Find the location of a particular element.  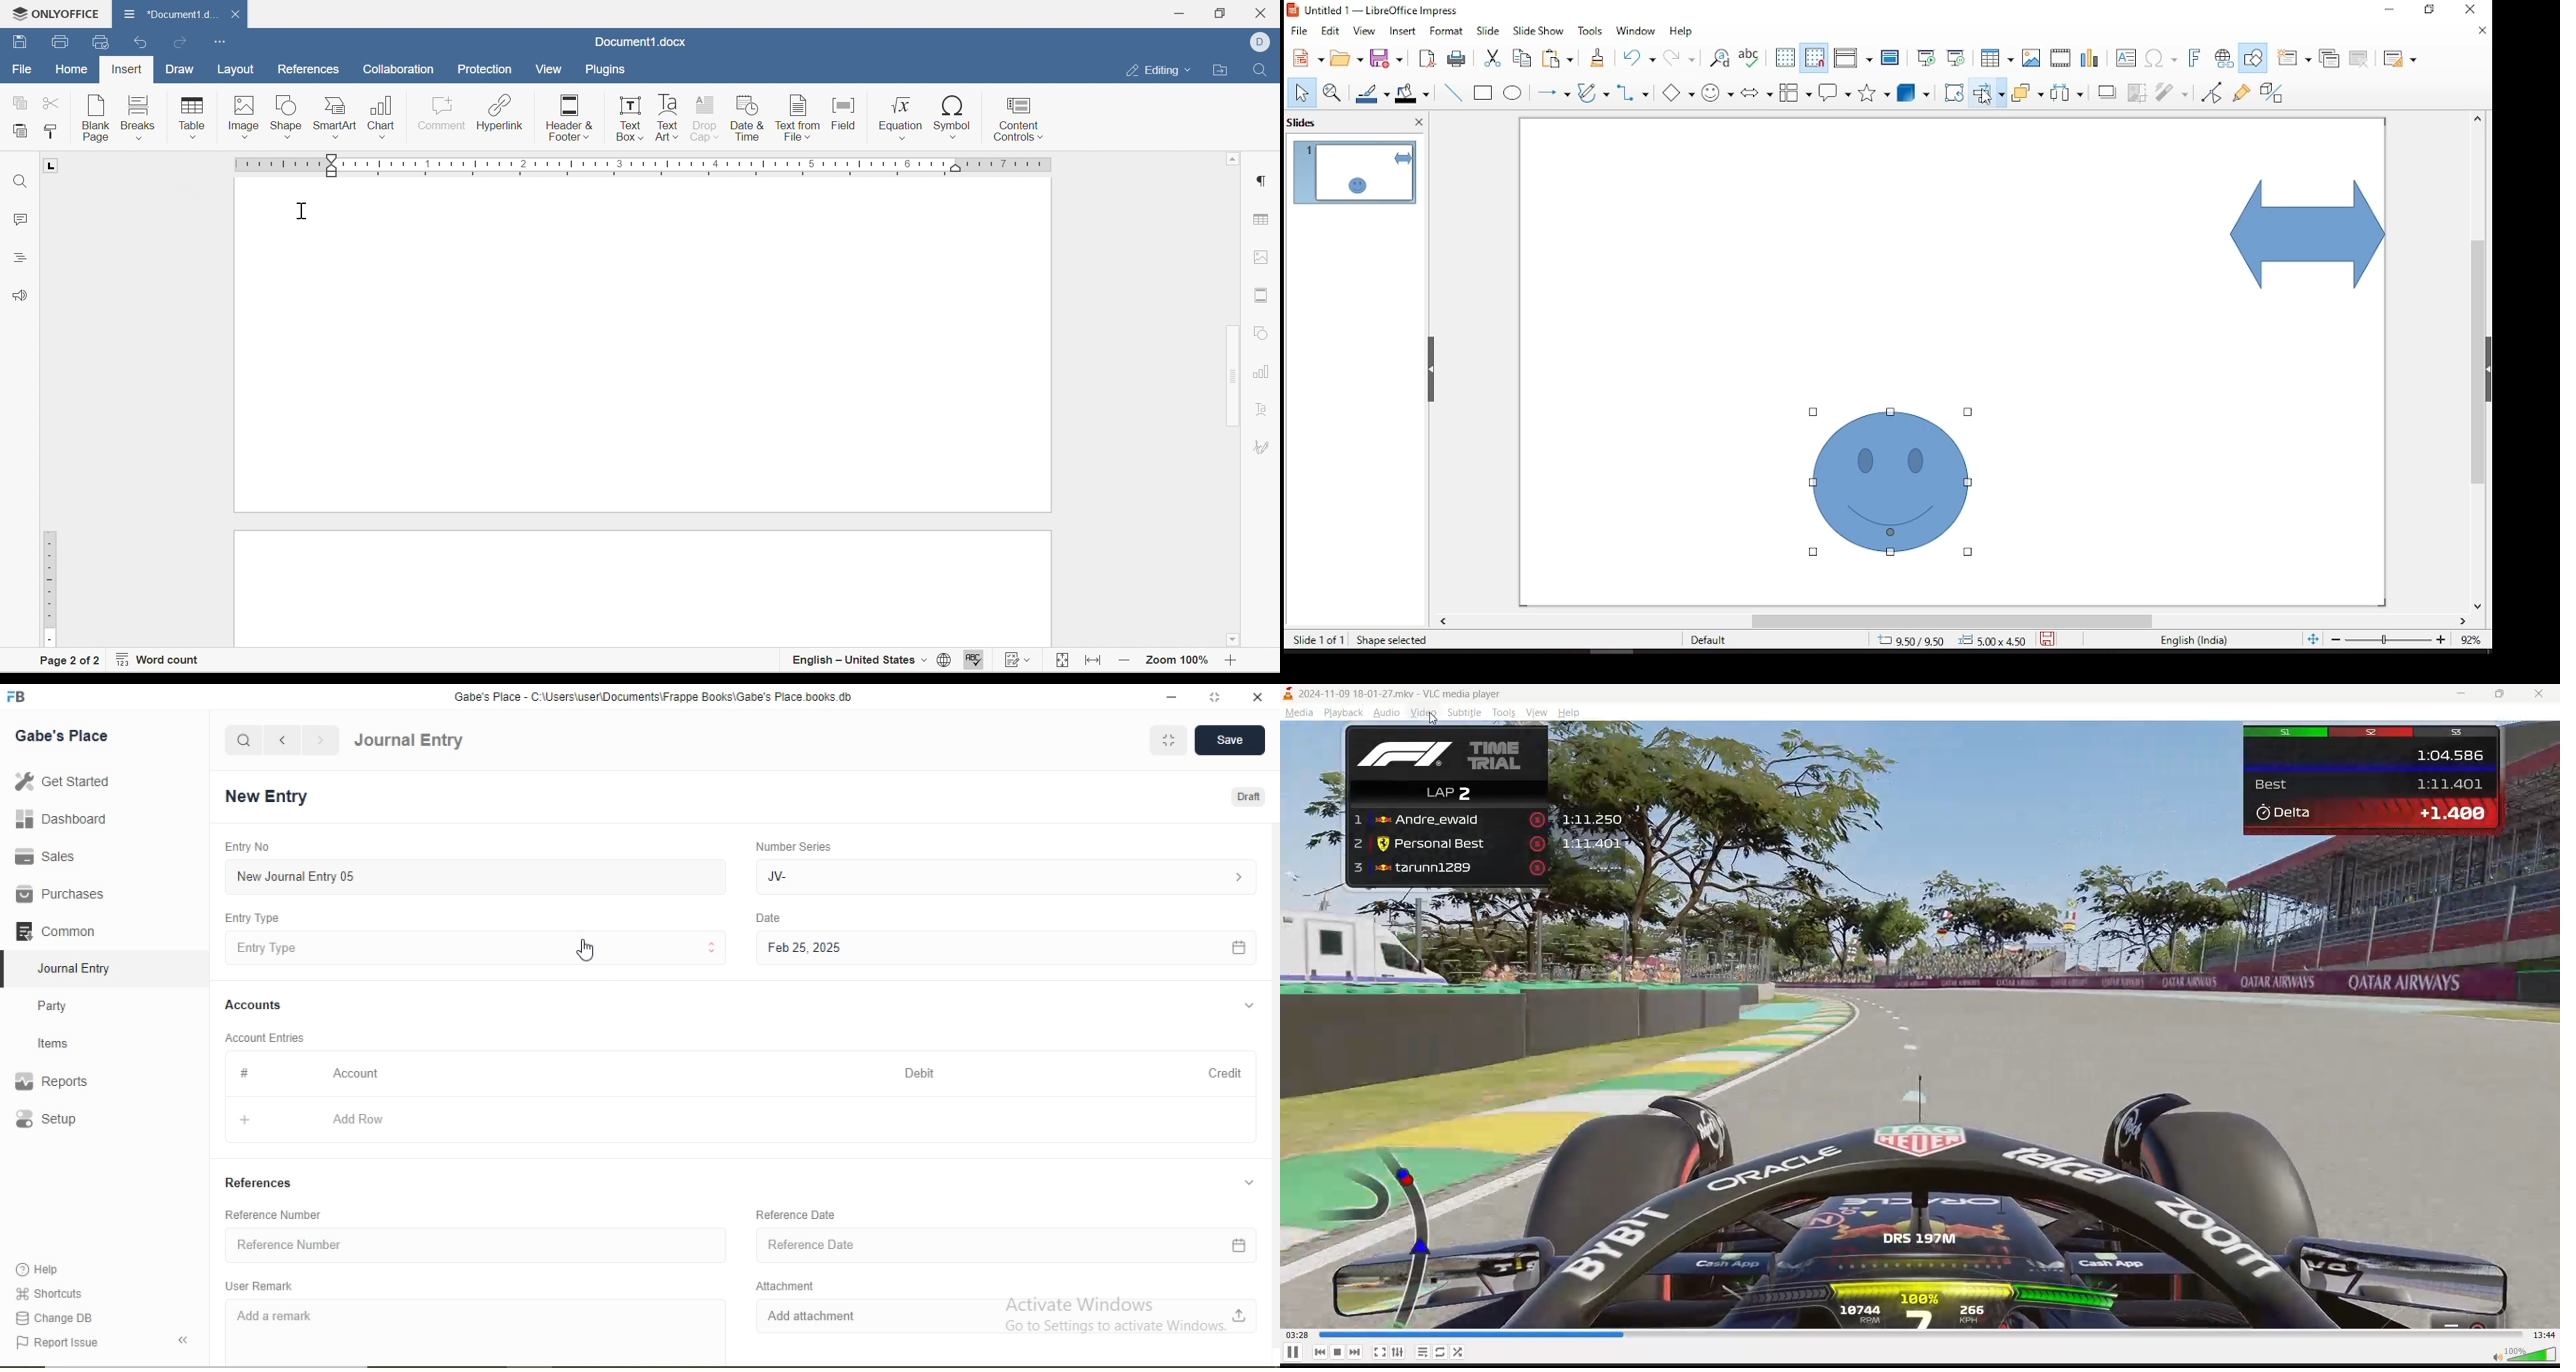

Page break is located at coordinates (643, 504).